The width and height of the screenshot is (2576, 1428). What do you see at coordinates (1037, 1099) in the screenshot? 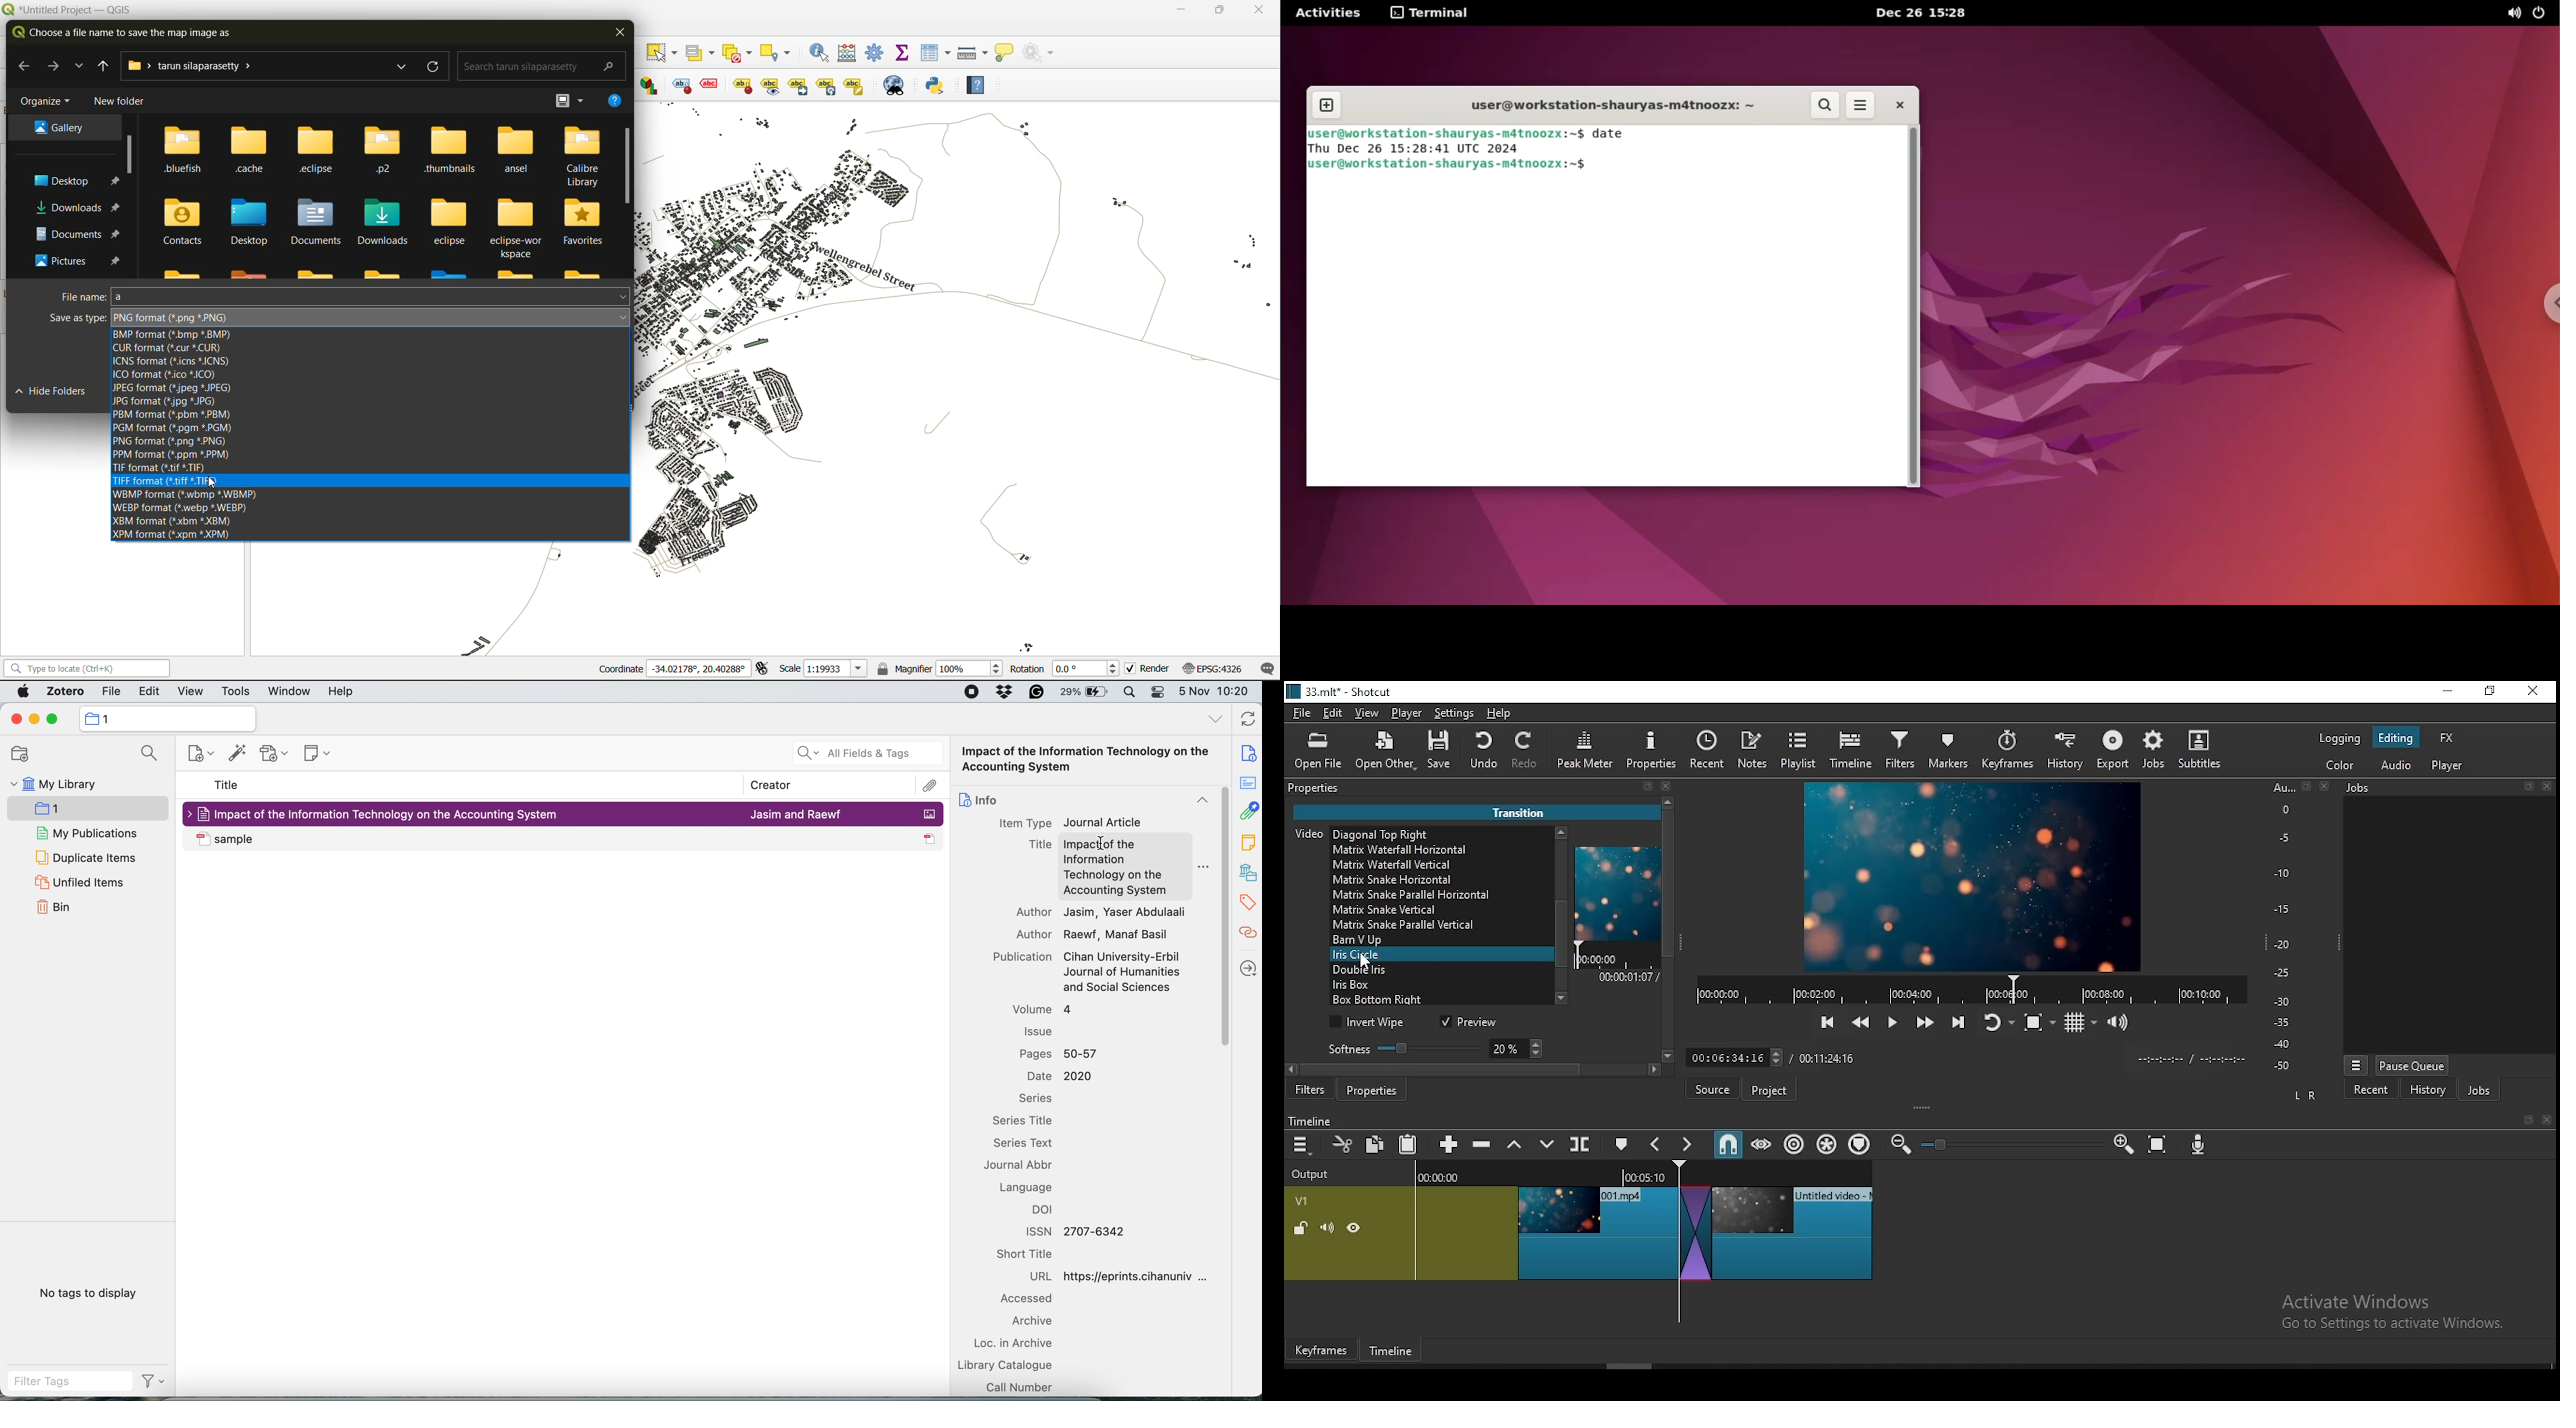
I see `series` at bounding box center [1037, 1099].